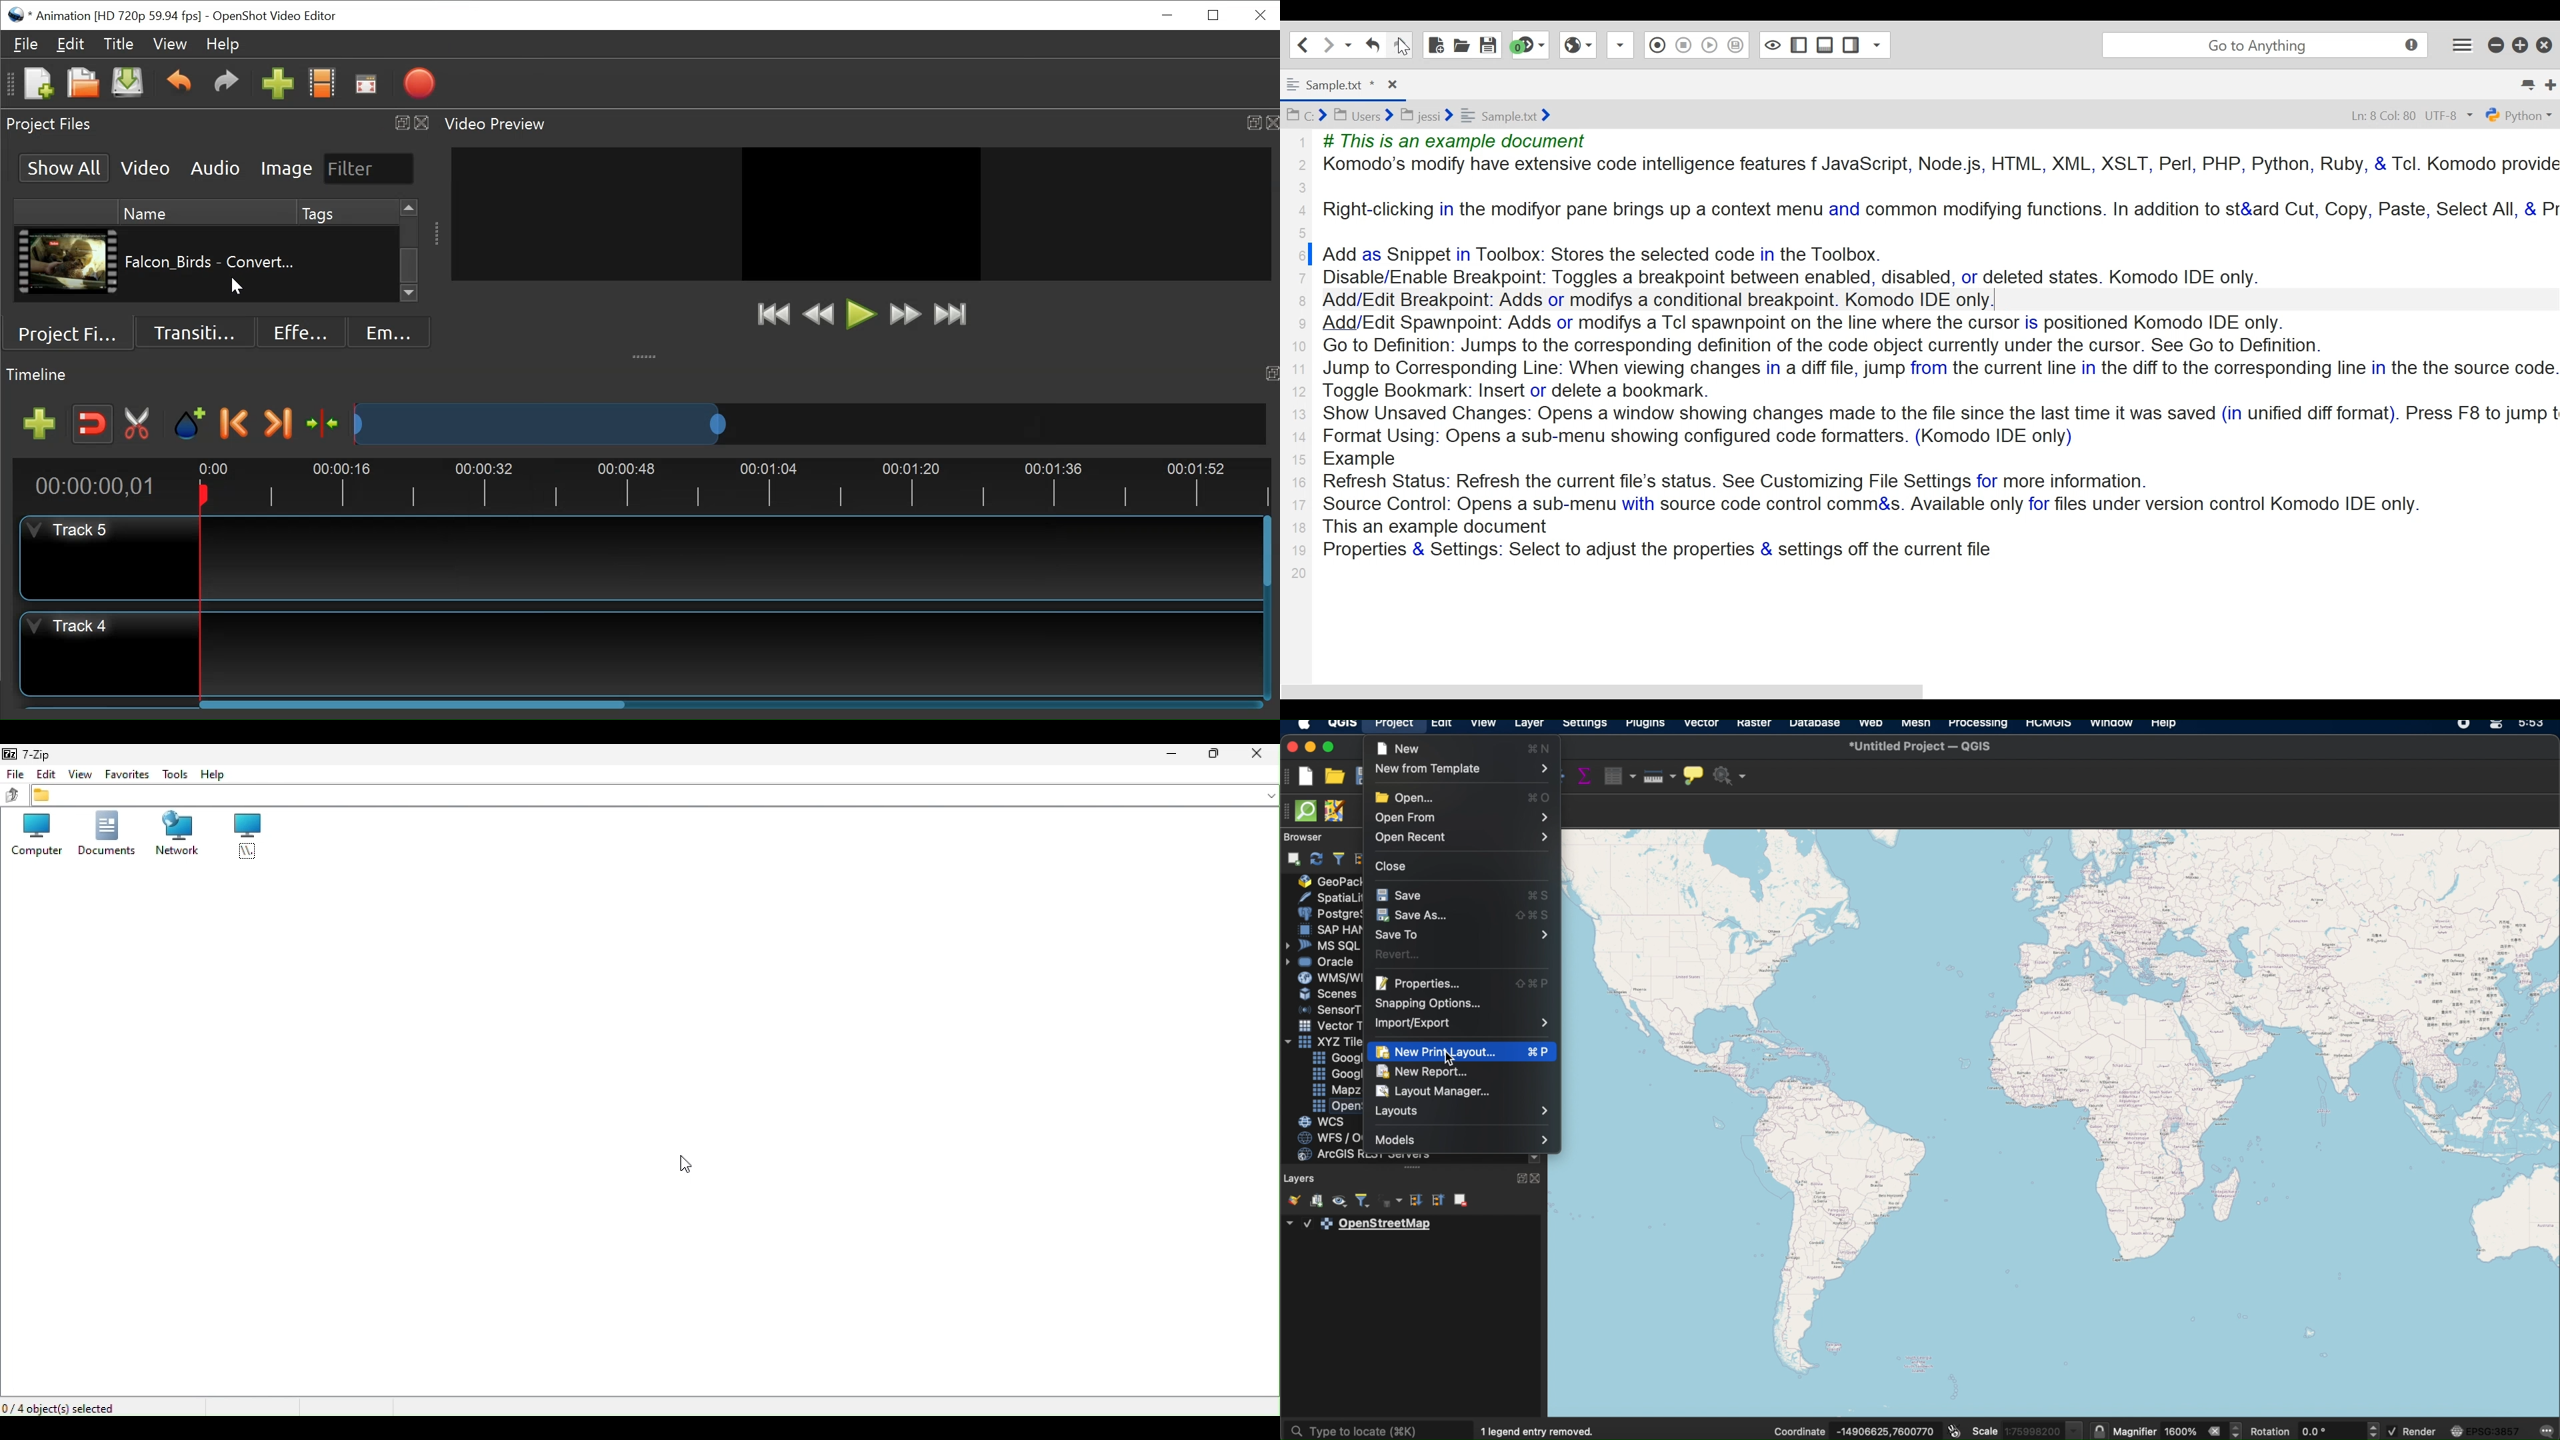 The height and width of the screenshot is (1456, 2576). What do you see at coordinates (810, 423) in the screenshot?
I see `Zoom Slider` at bounding box center [810, 423].